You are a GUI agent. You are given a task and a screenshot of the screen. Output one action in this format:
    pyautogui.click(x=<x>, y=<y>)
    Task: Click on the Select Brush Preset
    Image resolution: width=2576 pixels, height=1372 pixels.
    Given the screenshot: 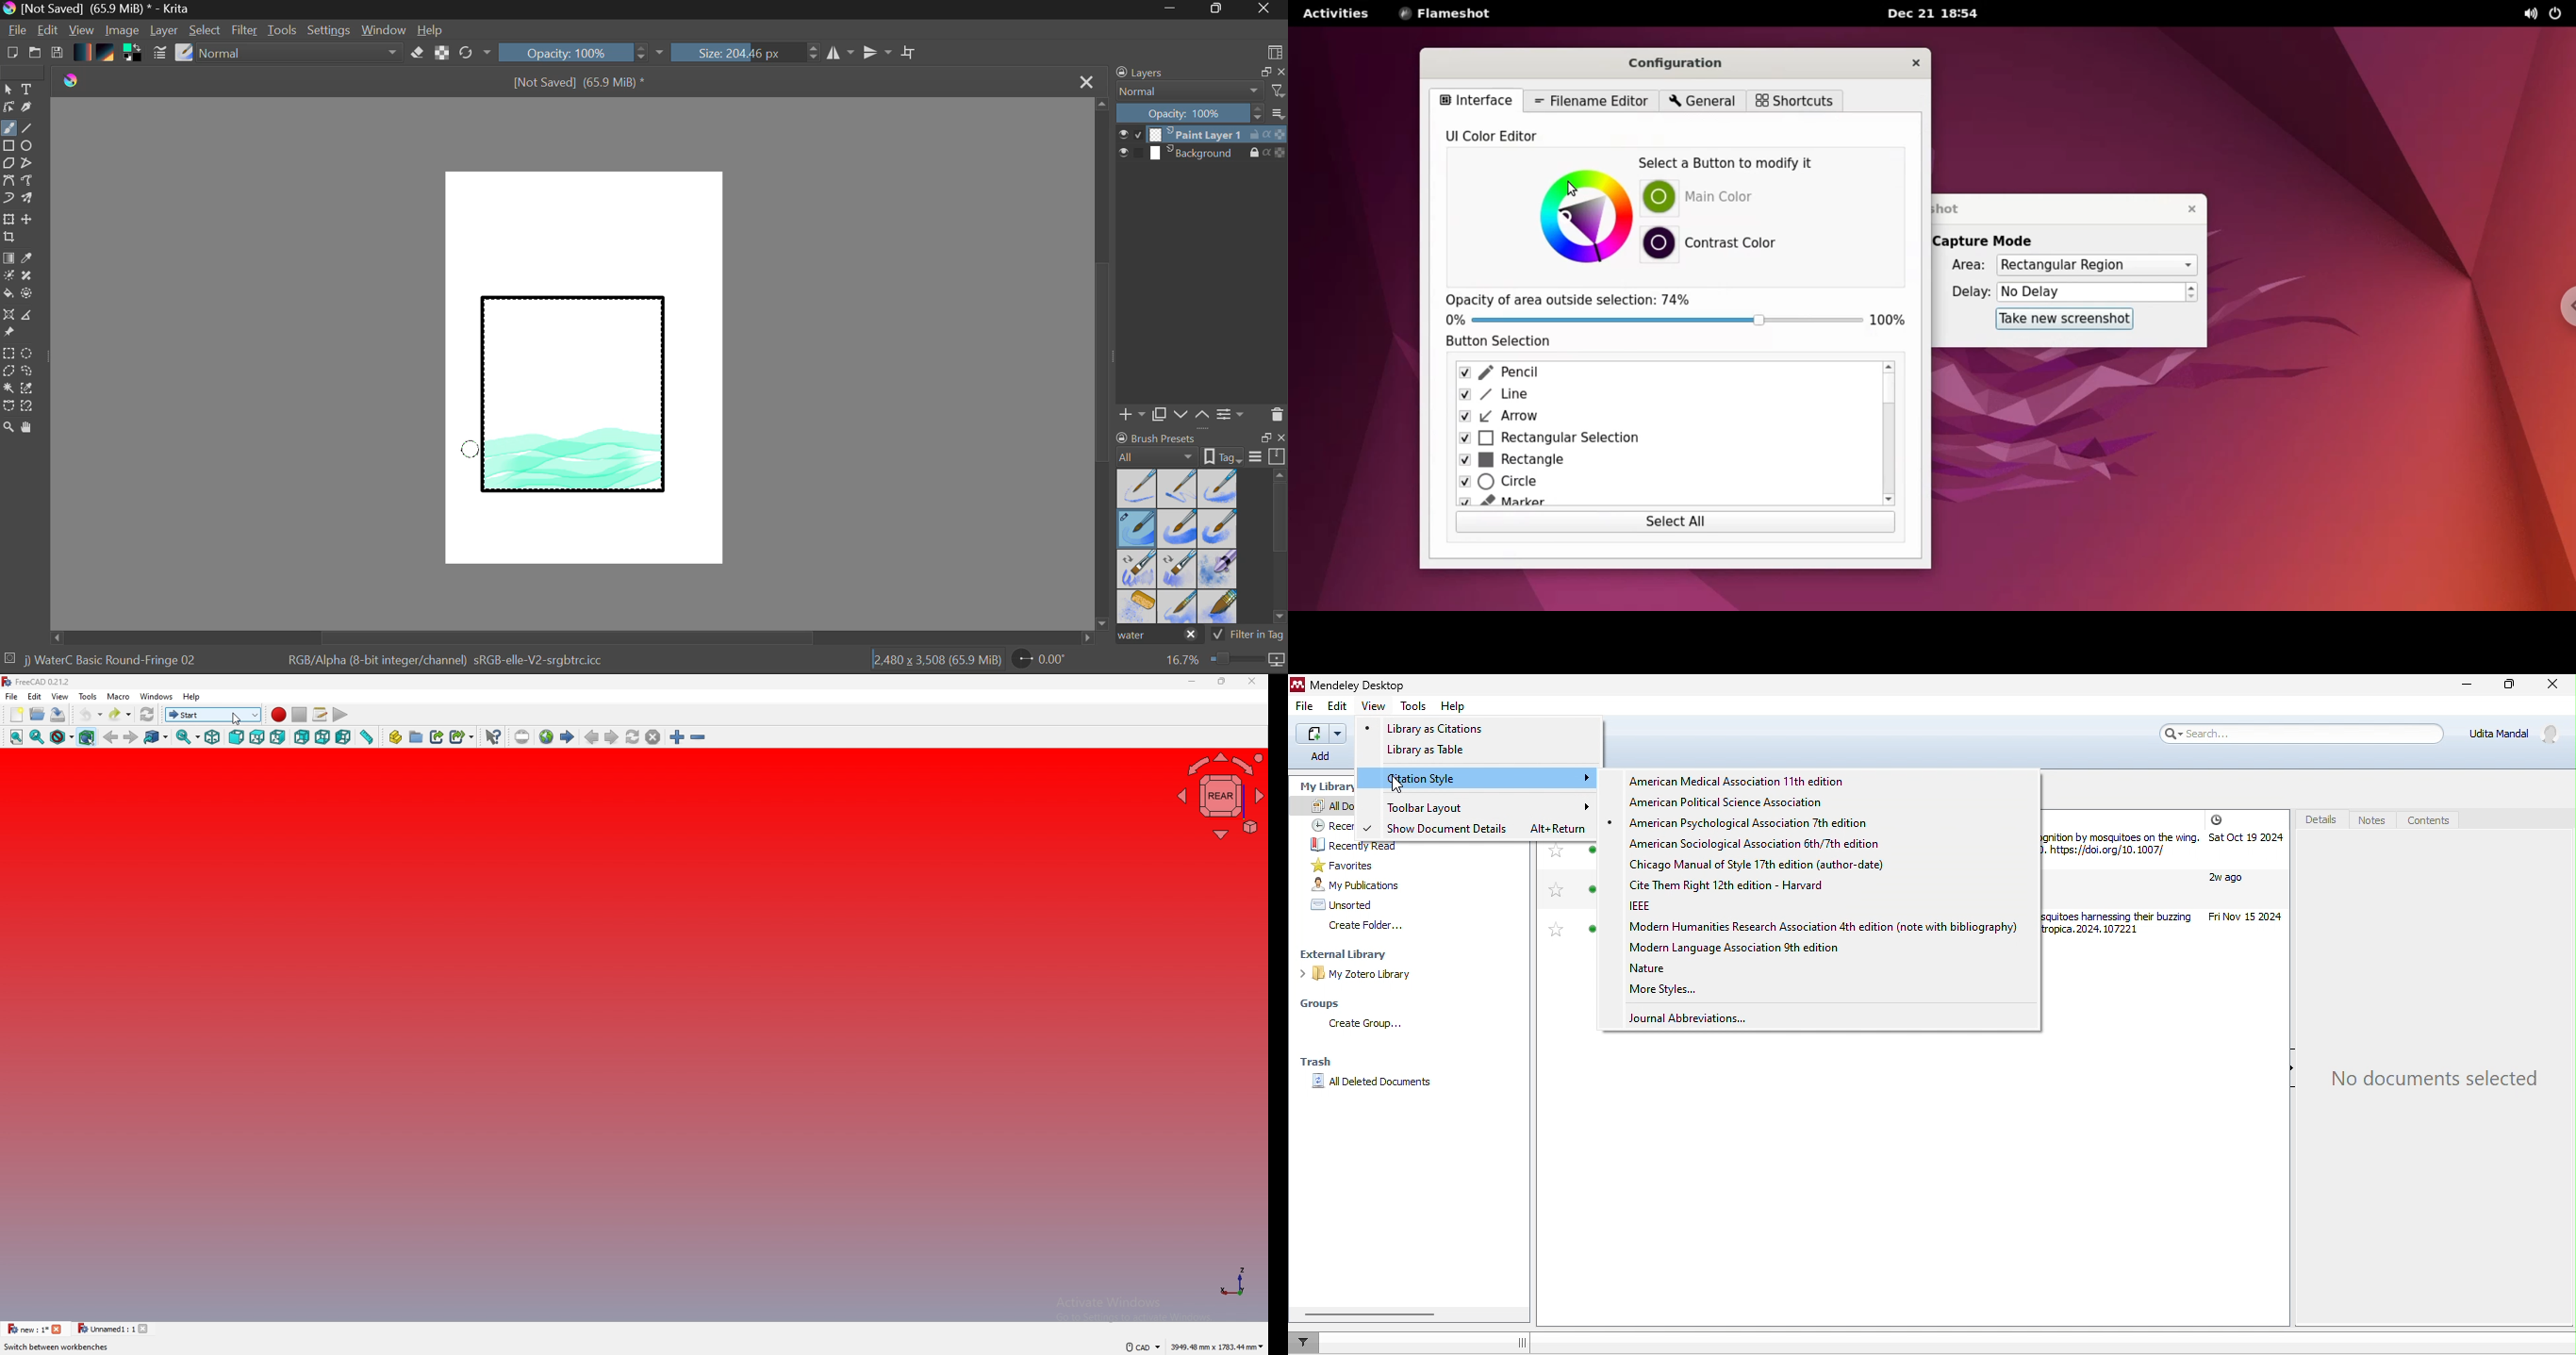 What is the action you would take?
    pyautogui.click(x=184, y=53)
    